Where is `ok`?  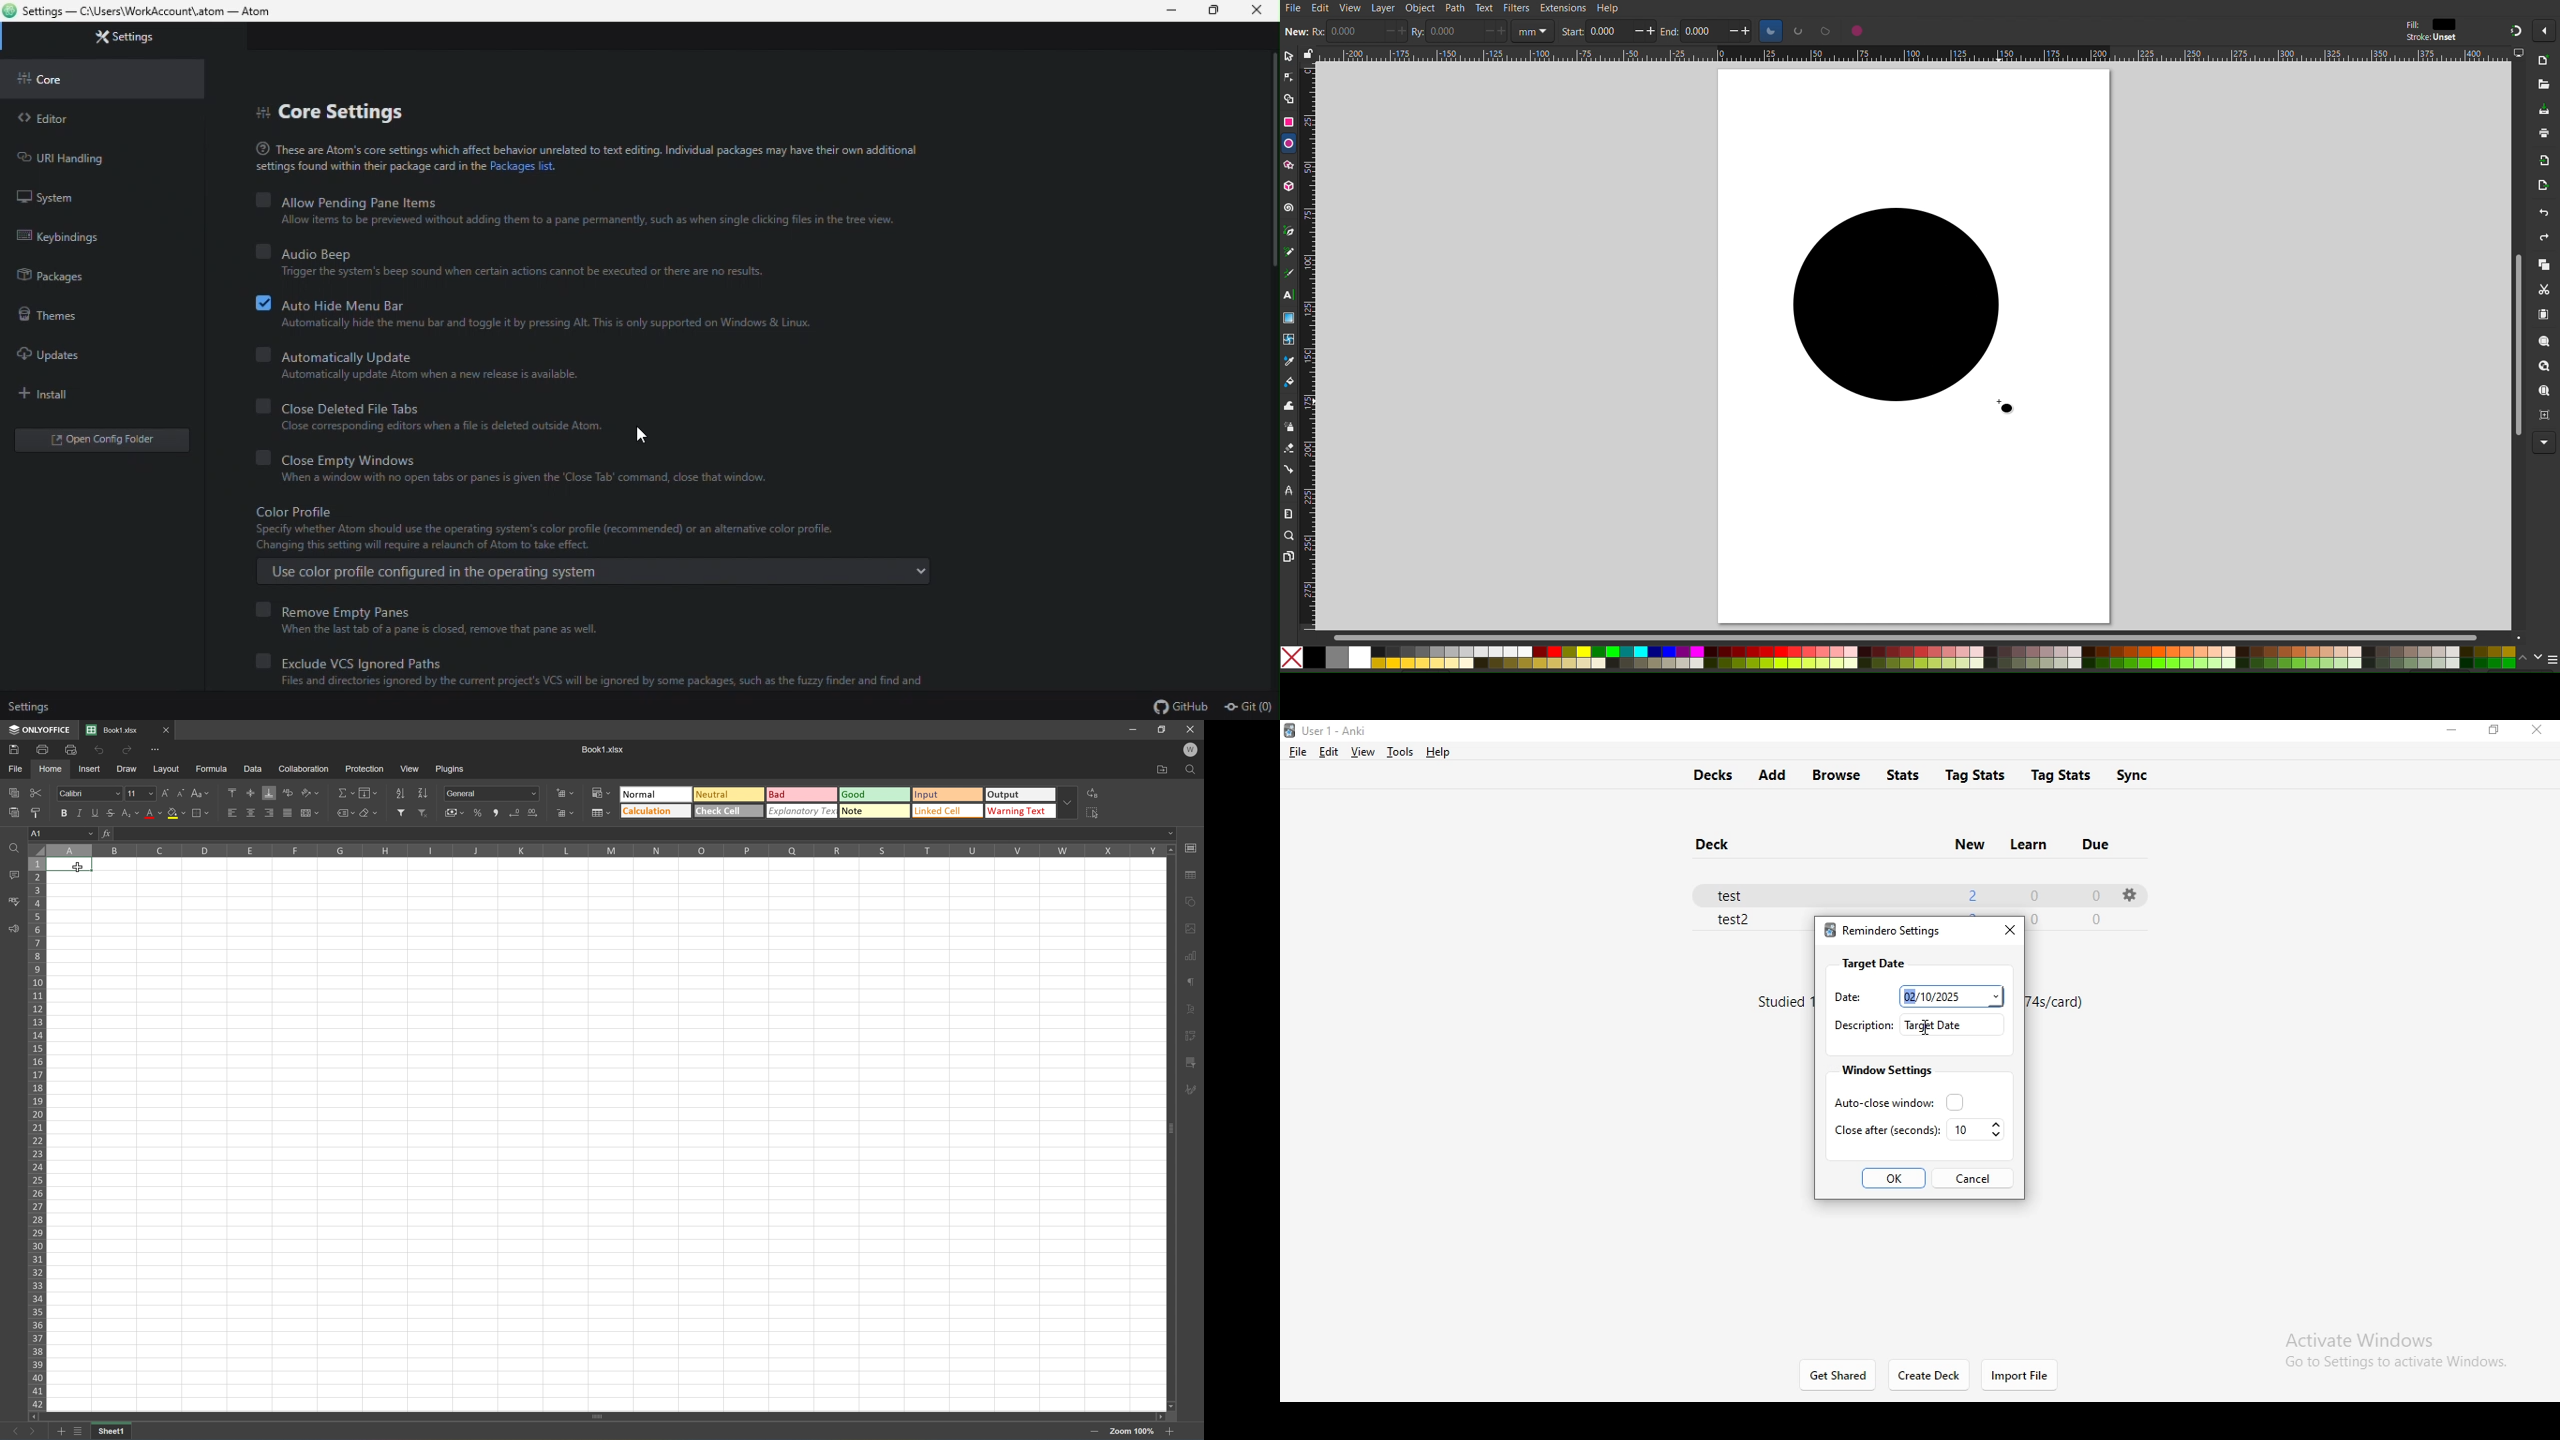
ok is located at coordinates (1896, 1179).